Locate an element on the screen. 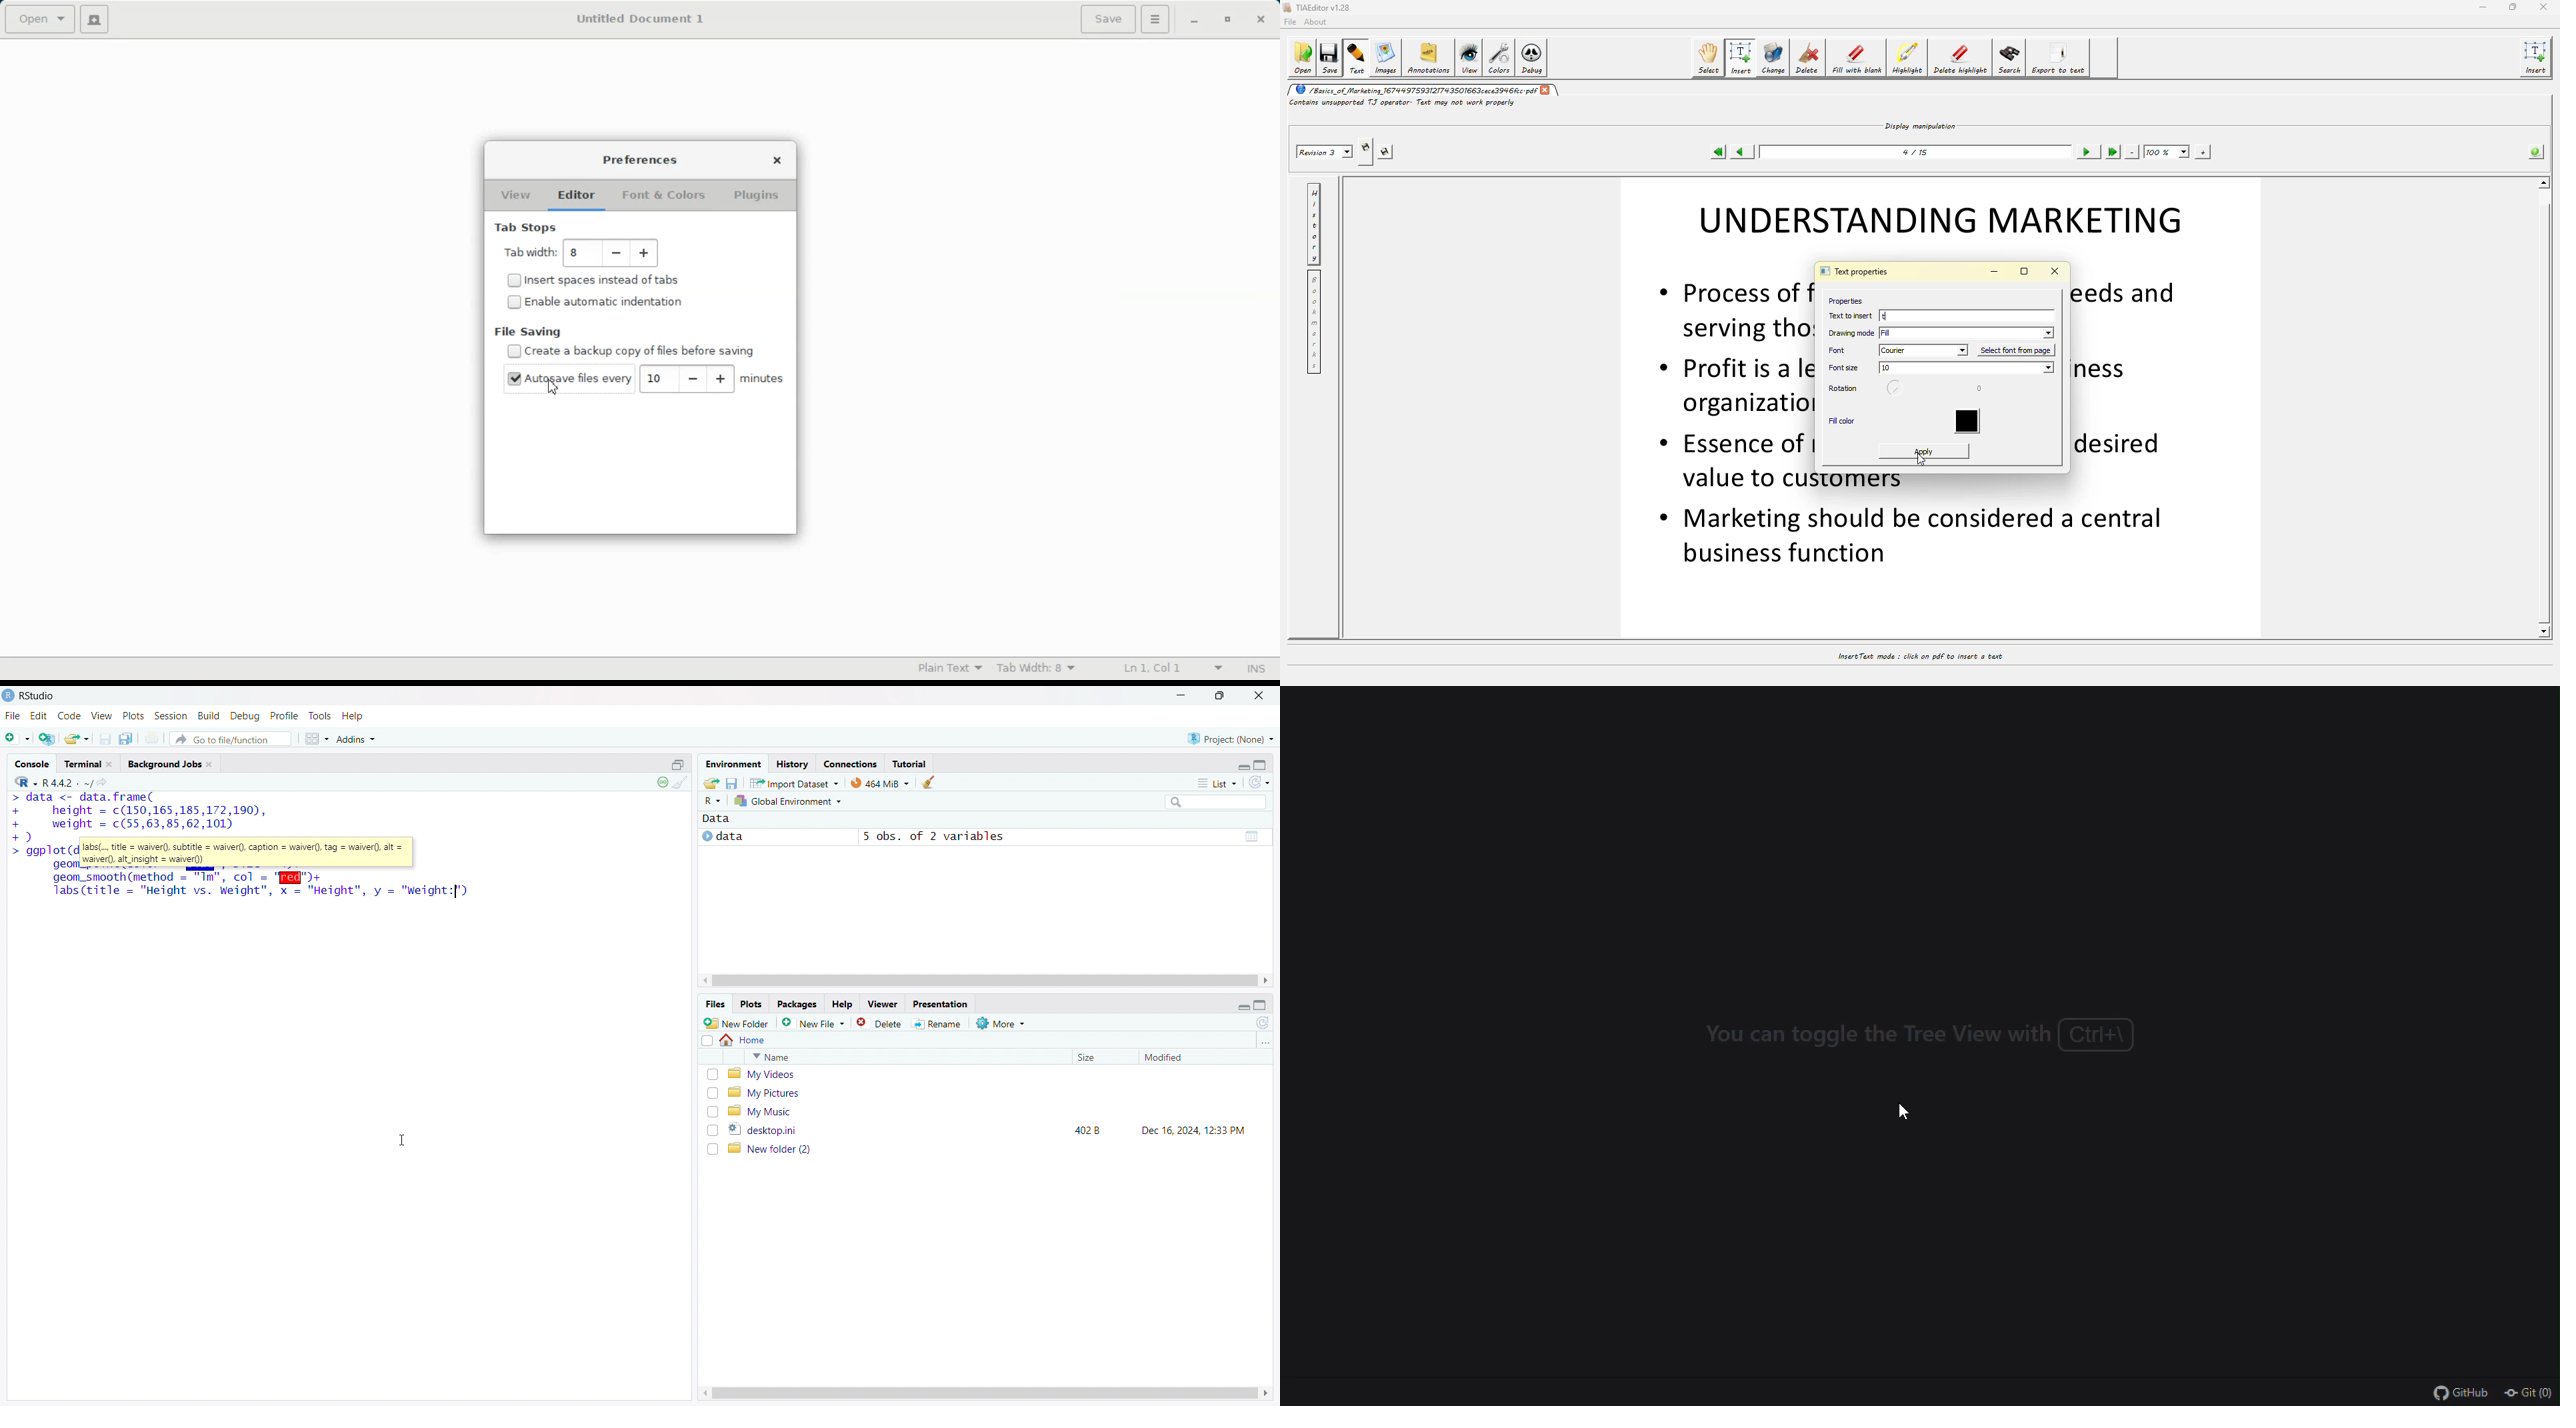  debug is located at coordinates (245, 716).